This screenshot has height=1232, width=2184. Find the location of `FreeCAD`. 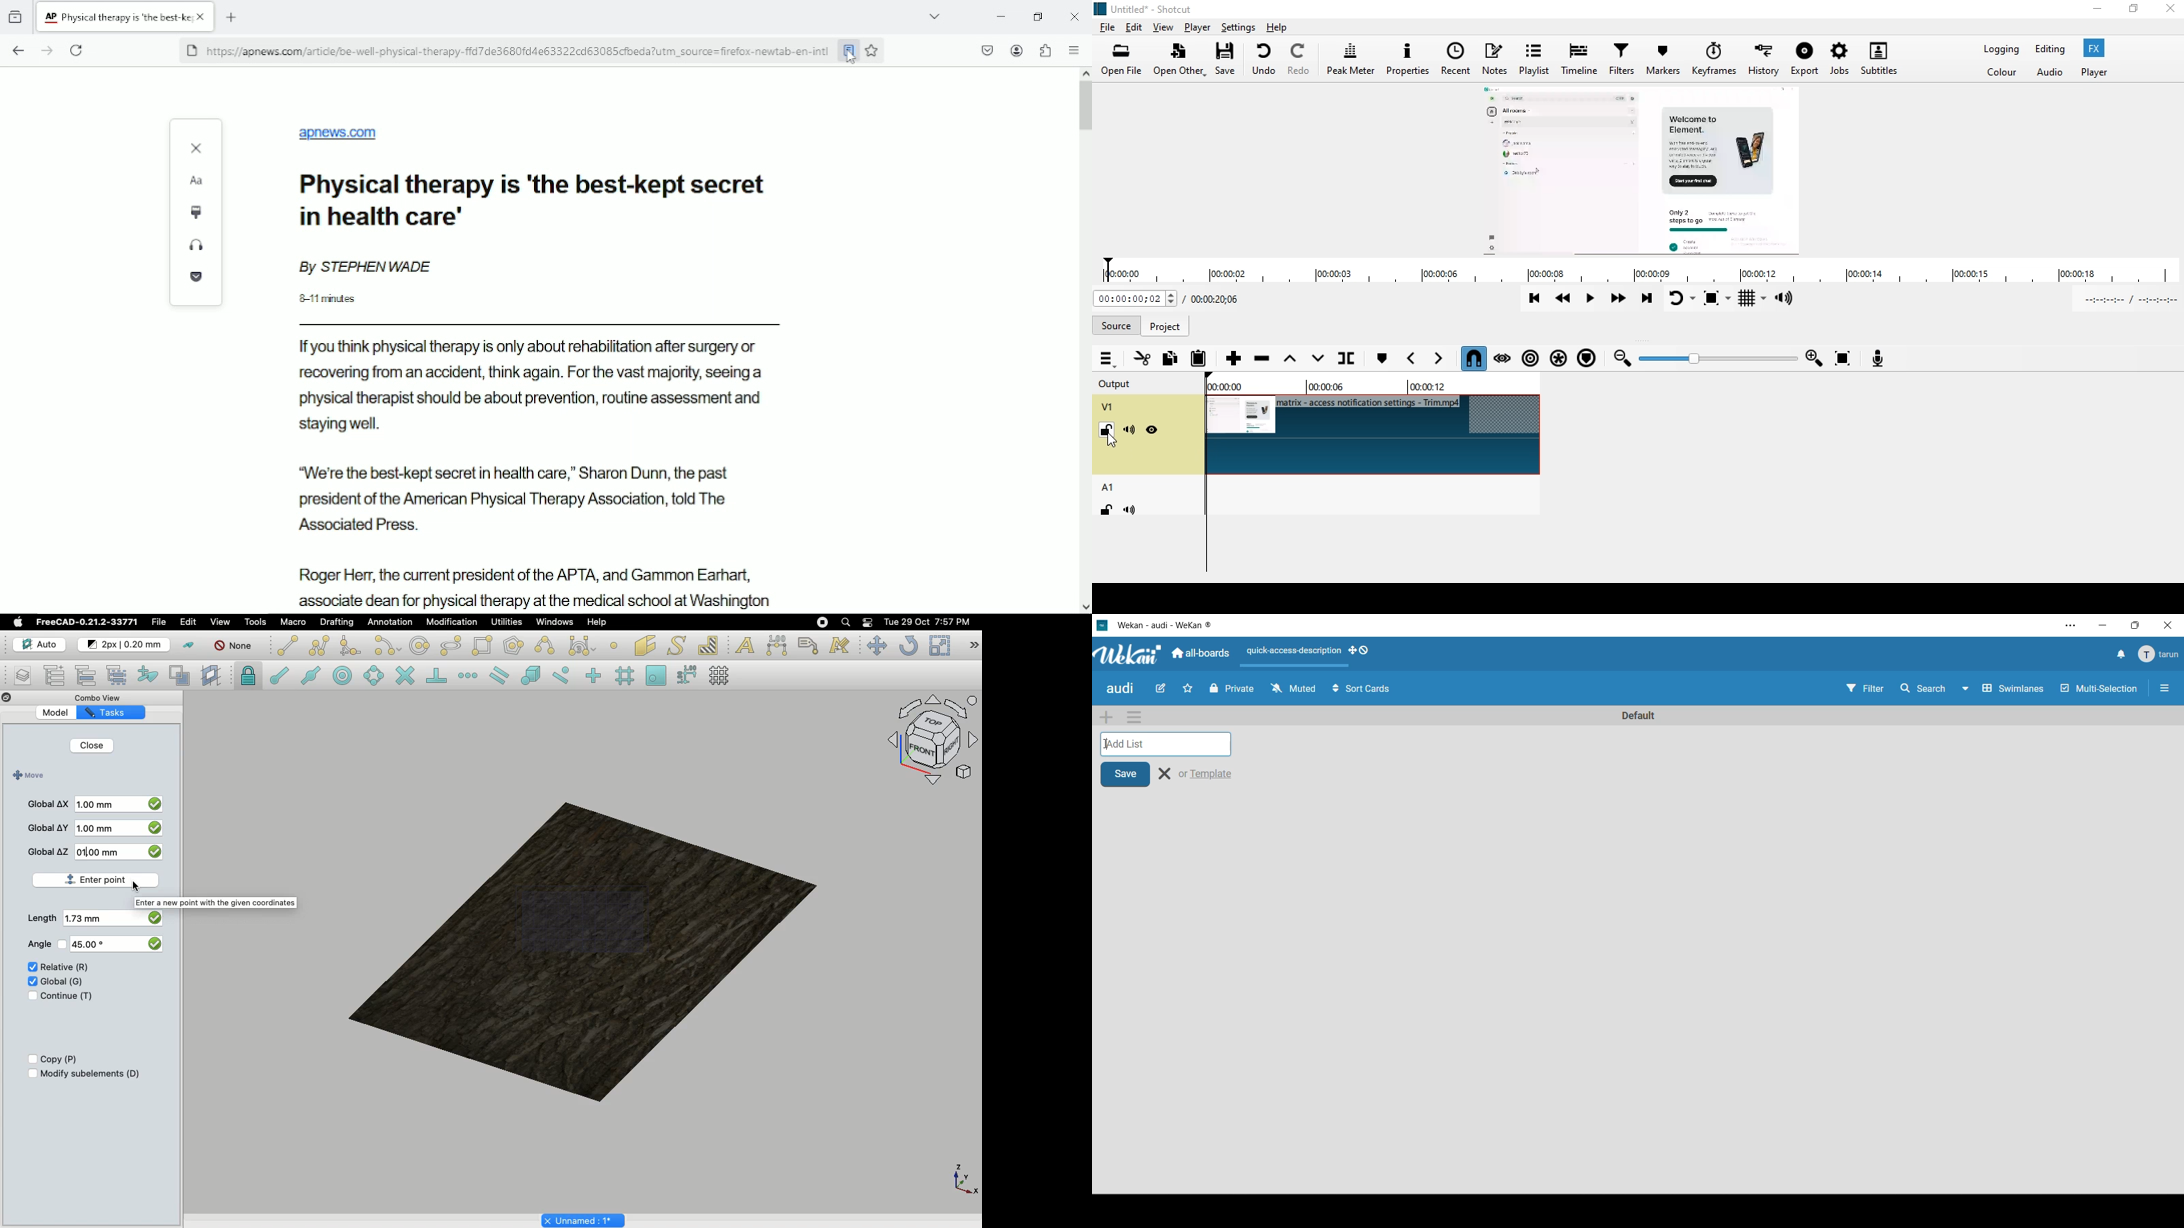

FreeCAD is located at coordinates (88, 622).